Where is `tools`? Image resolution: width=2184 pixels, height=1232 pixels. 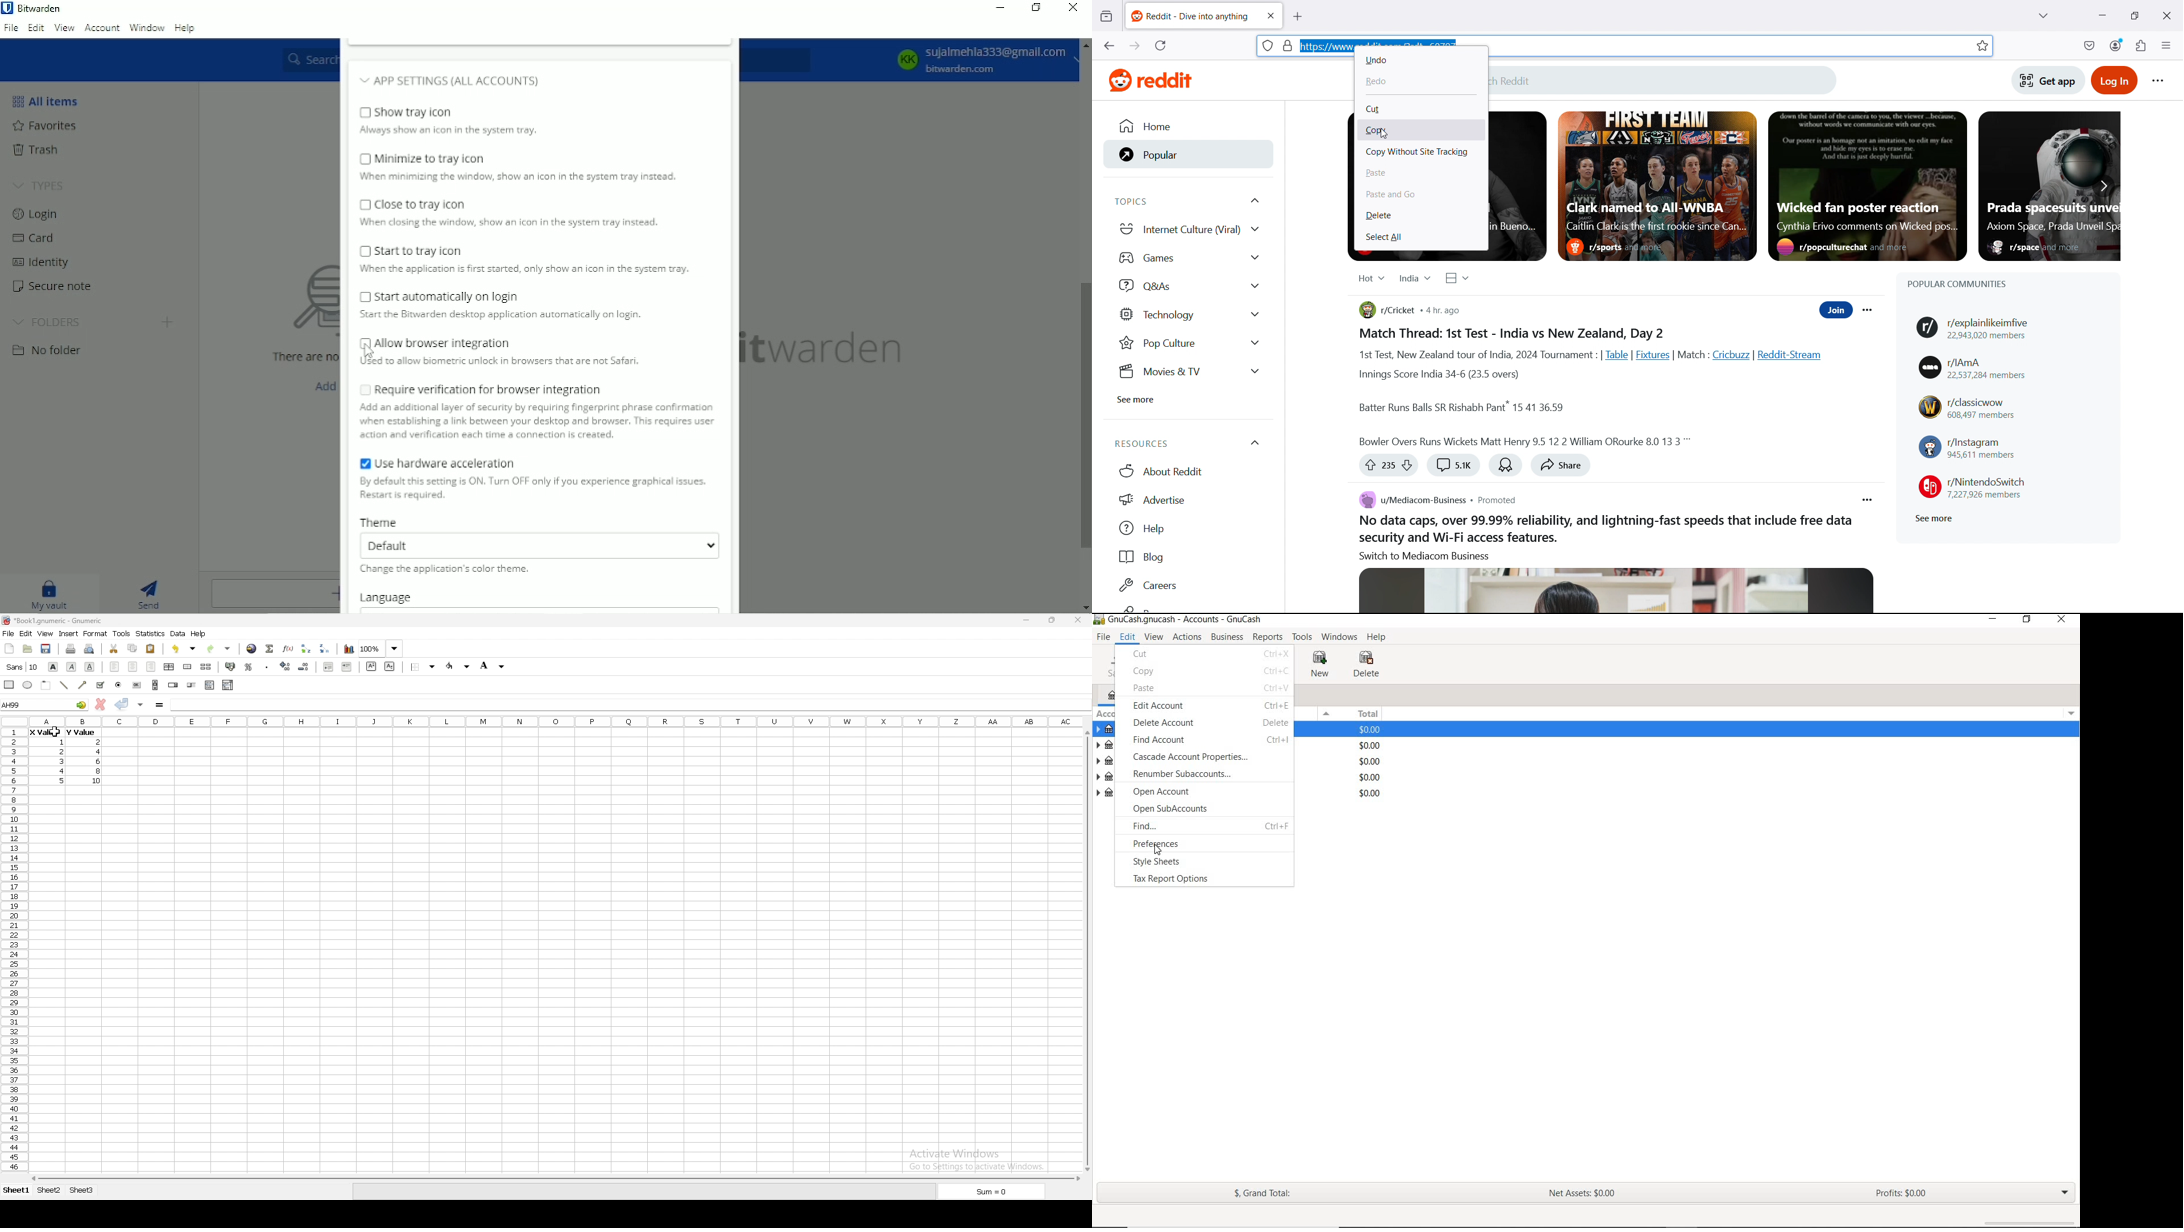 tools is located at coordinates (121, 633).